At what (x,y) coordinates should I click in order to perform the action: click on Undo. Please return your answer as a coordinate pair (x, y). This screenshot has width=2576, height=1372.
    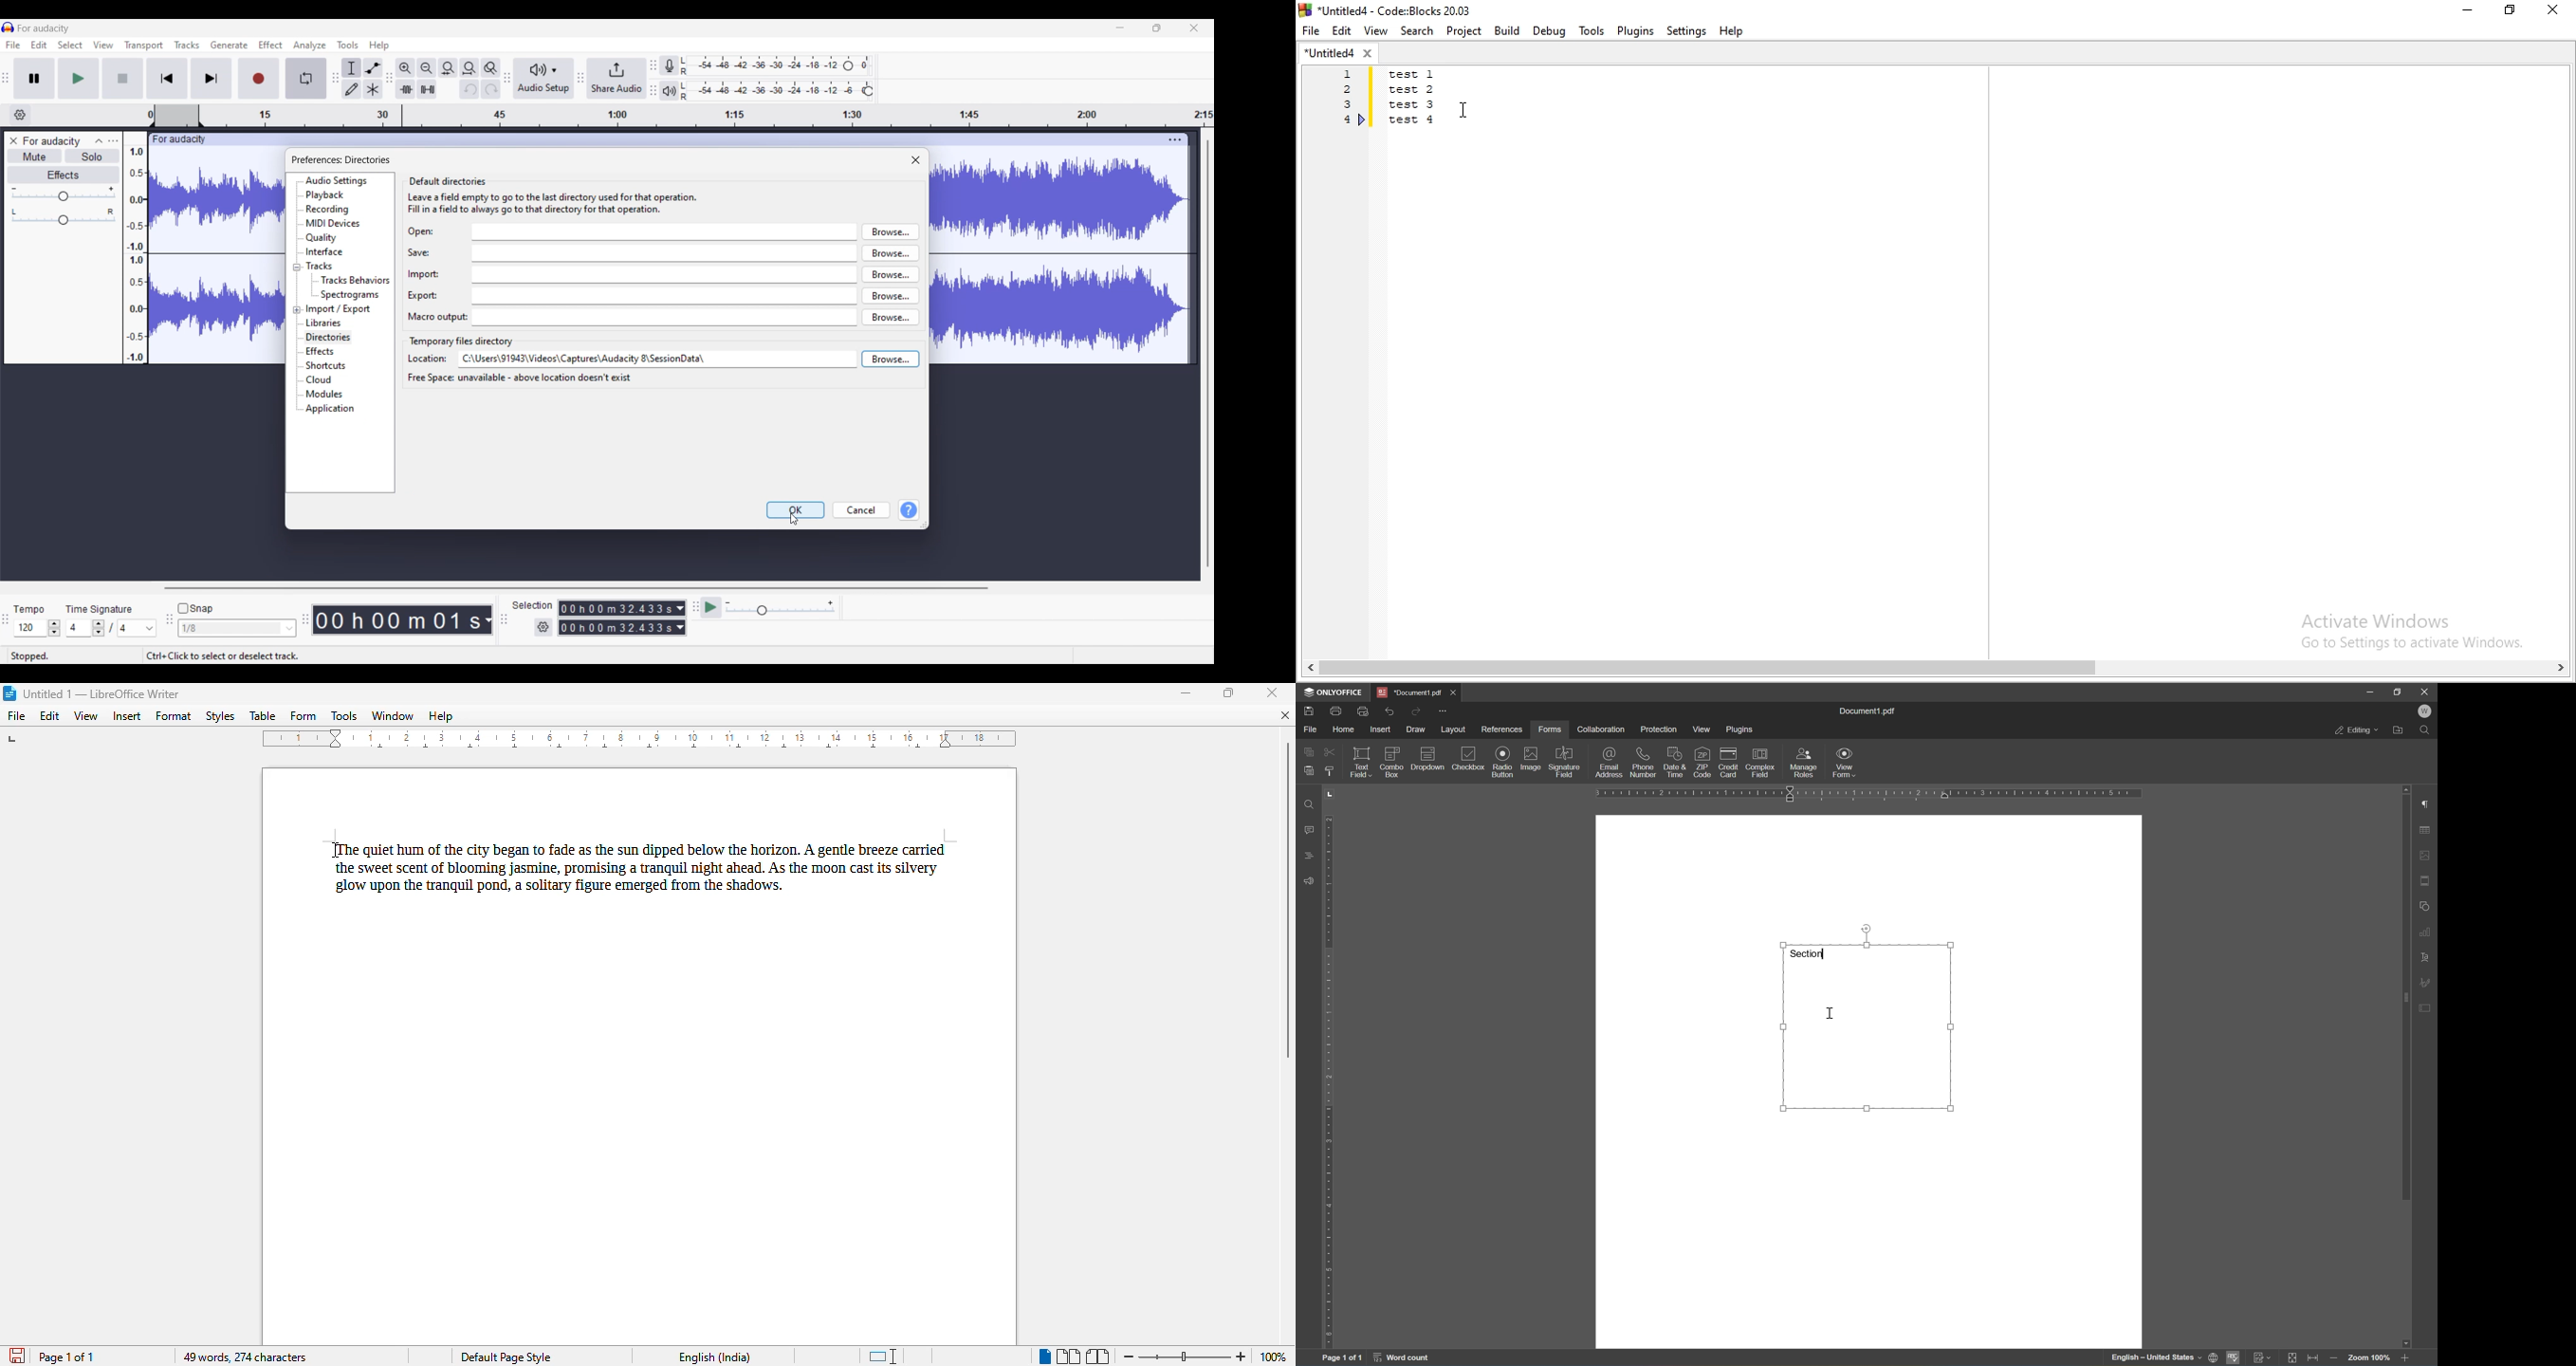
    Looking at the image, I should click on (470, 89).